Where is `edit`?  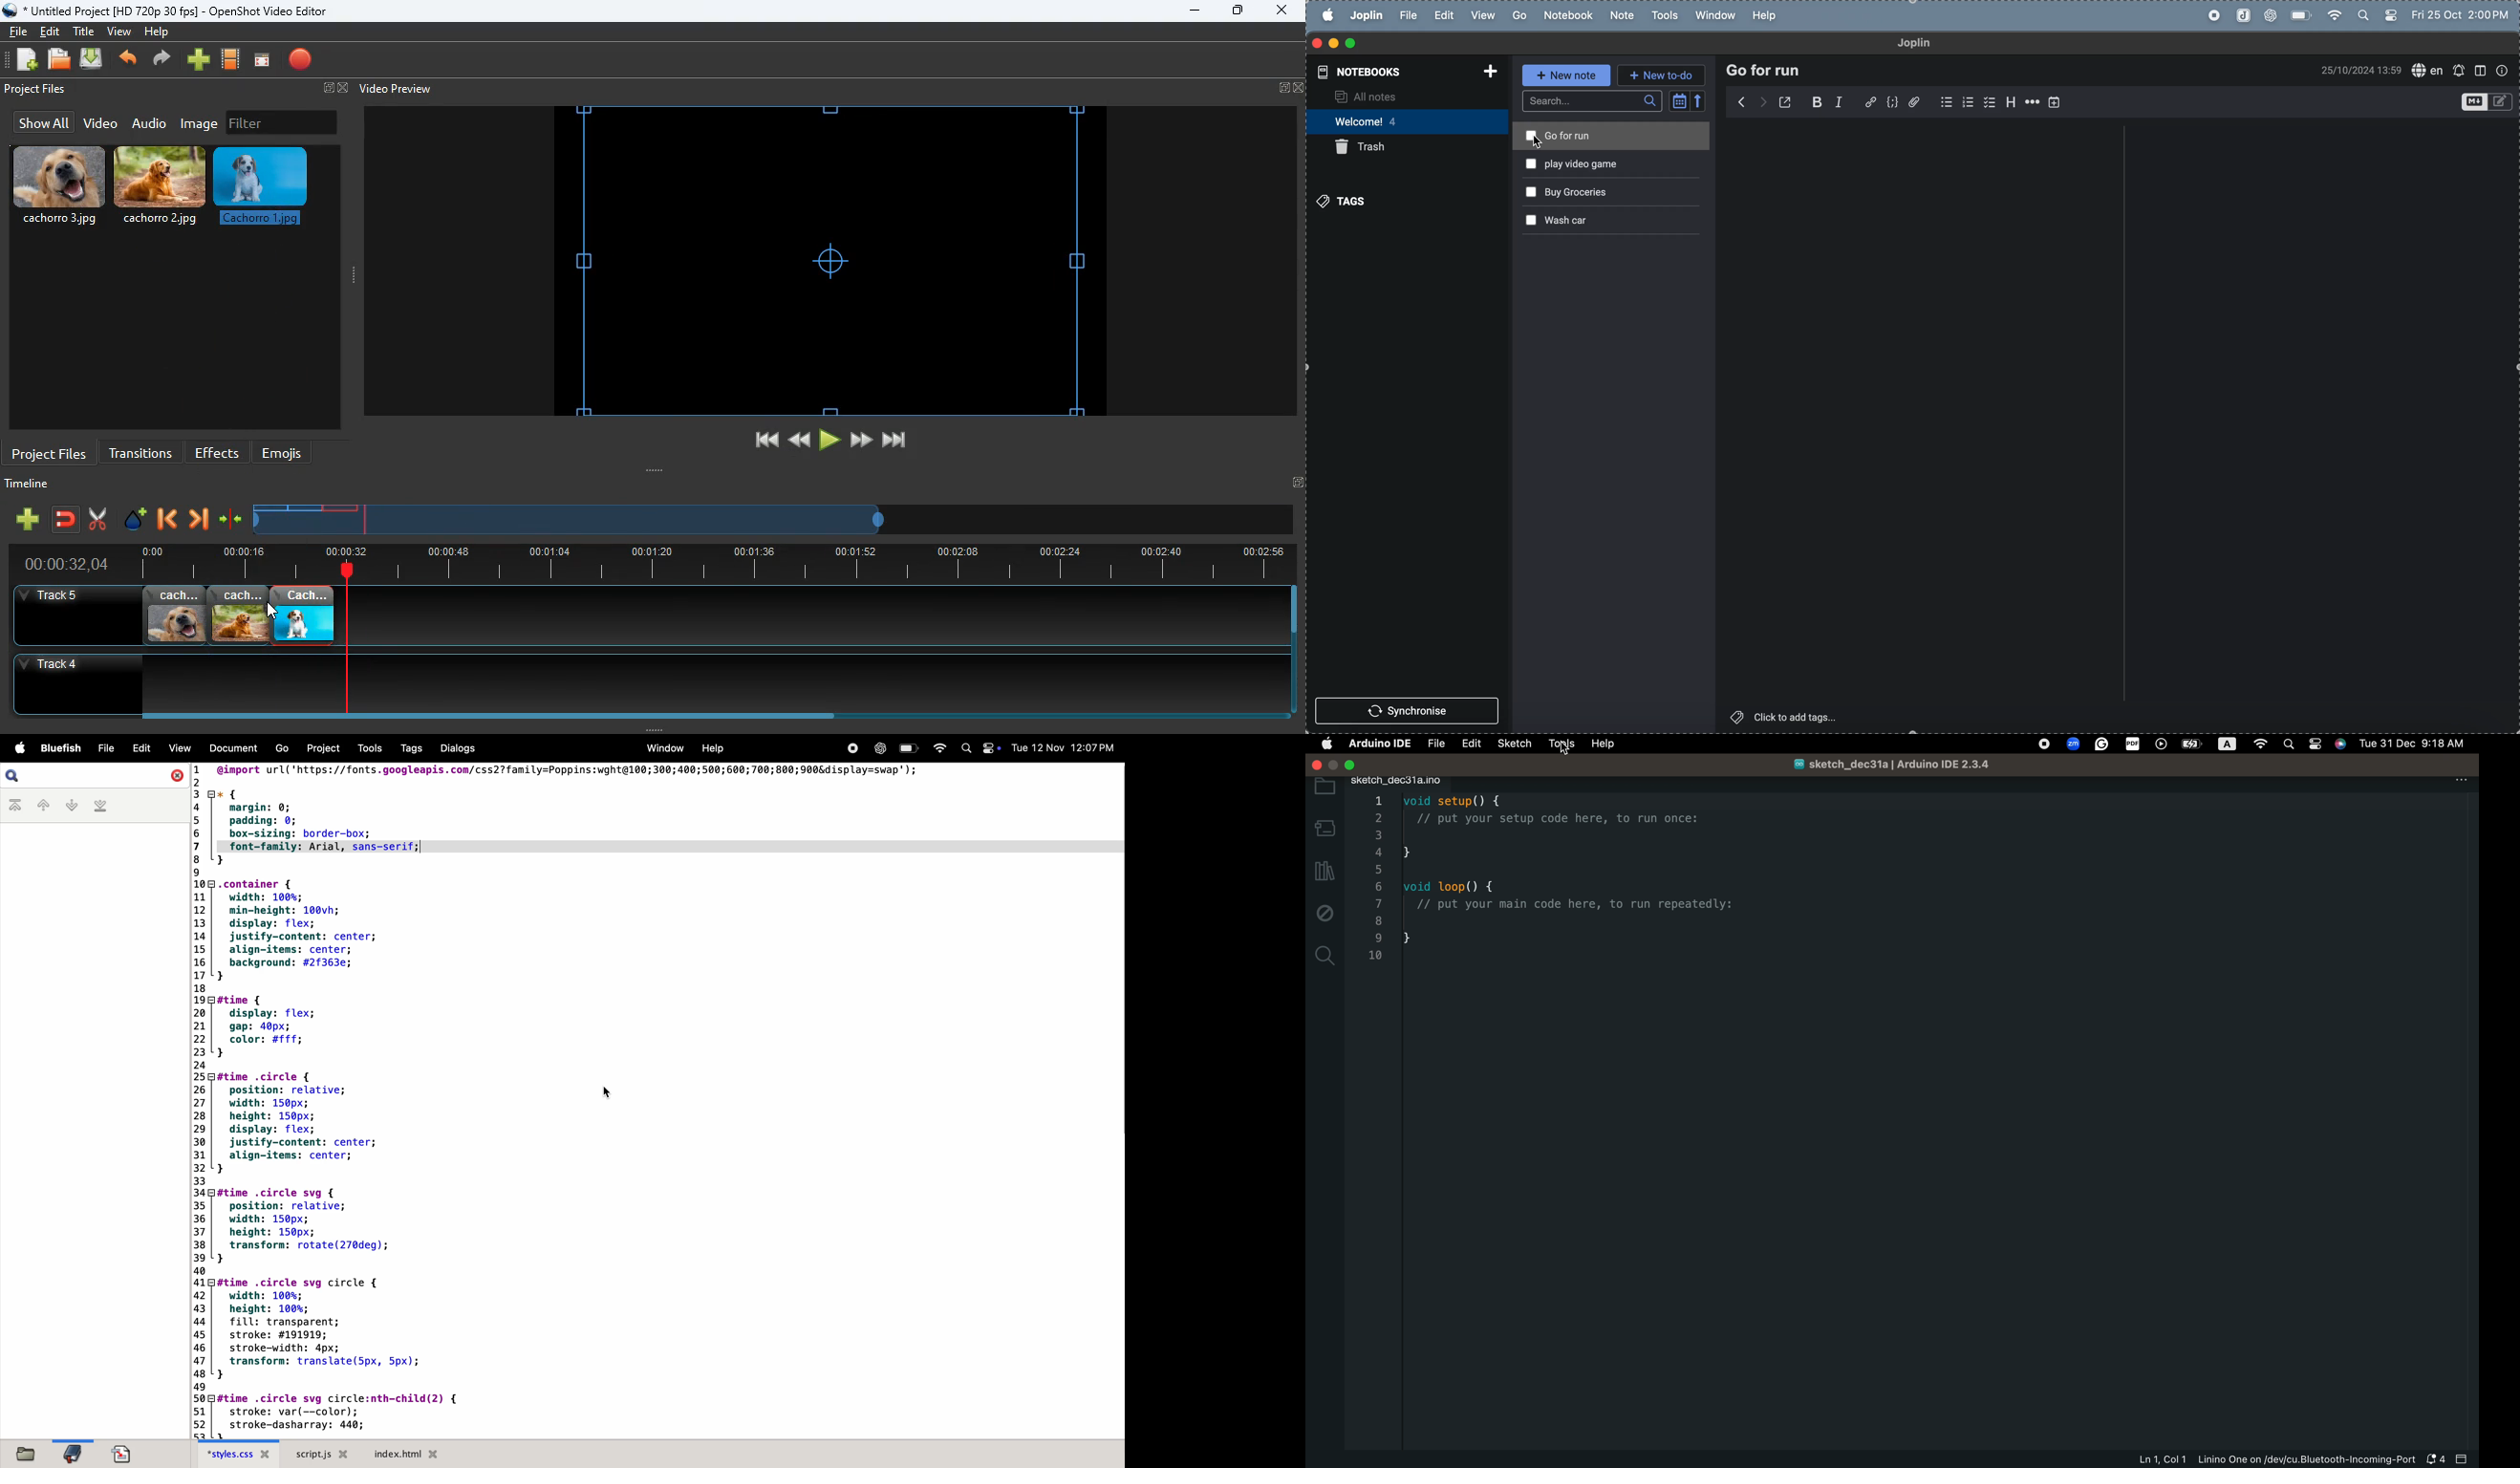
edit is located at coordinates (1440, 15).